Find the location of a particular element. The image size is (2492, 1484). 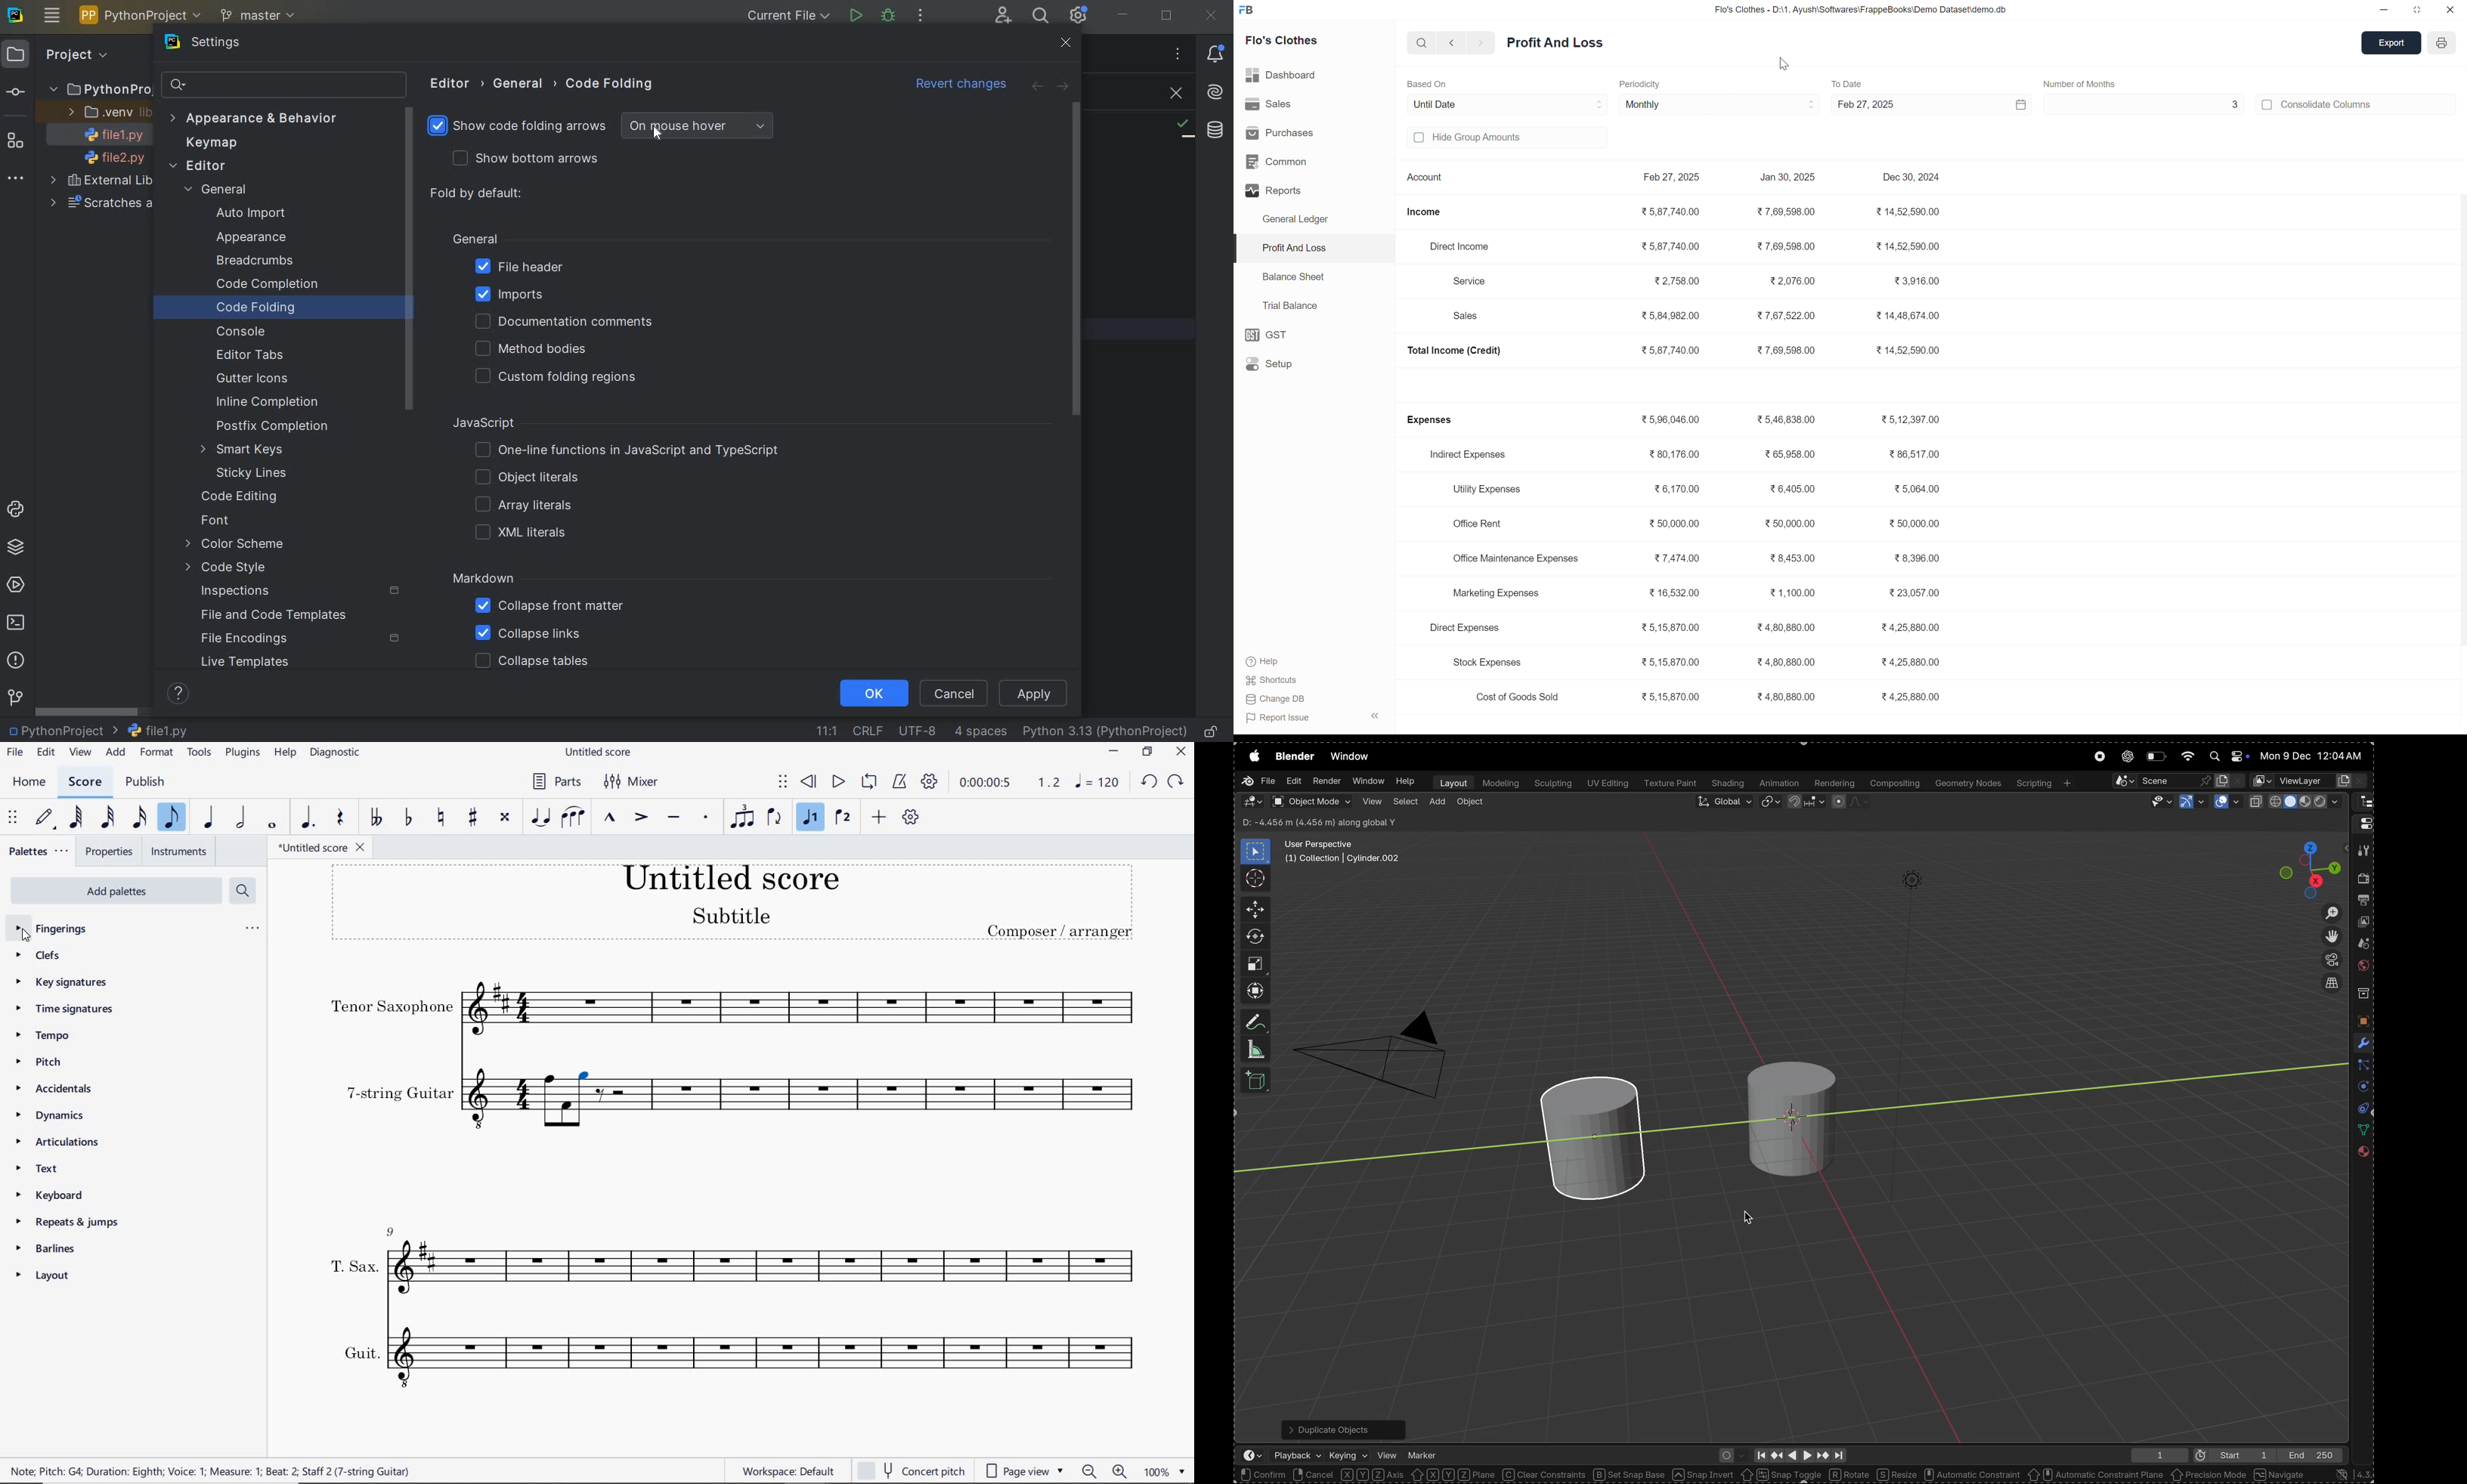

AUTO IMPORT is located at coordinates (250, 214).